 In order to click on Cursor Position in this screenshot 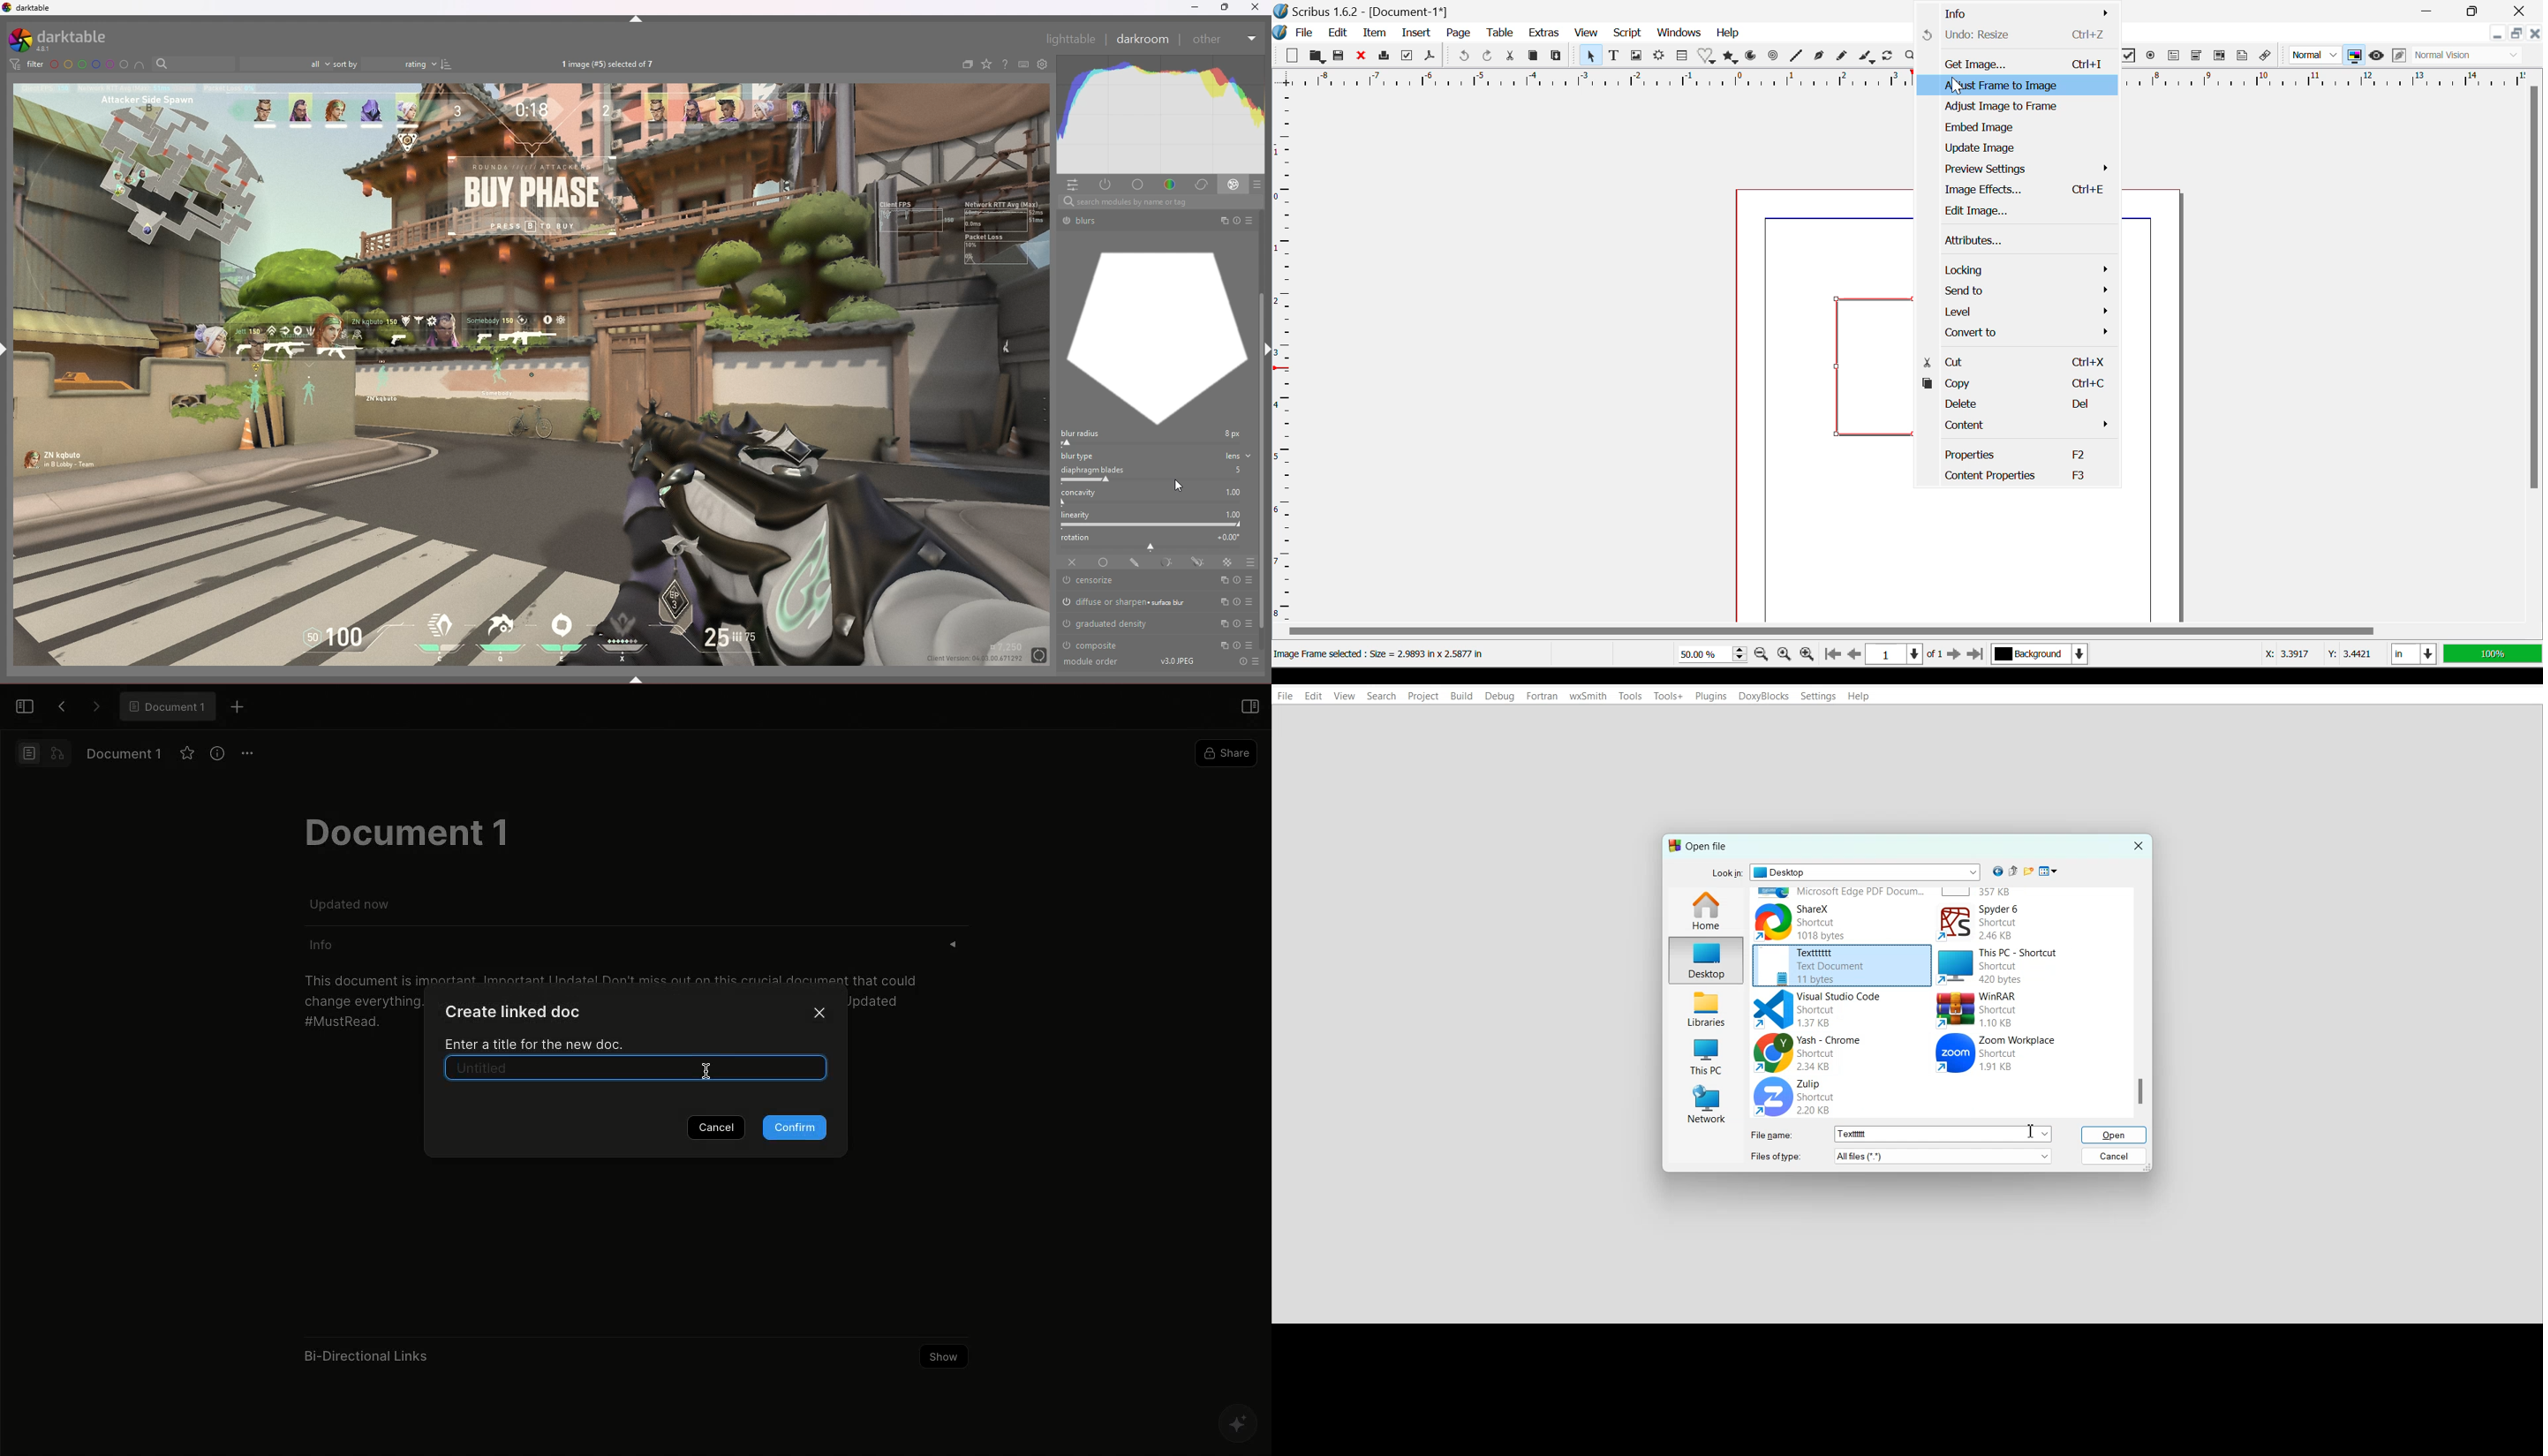, I will do `click(1958, 85)`.